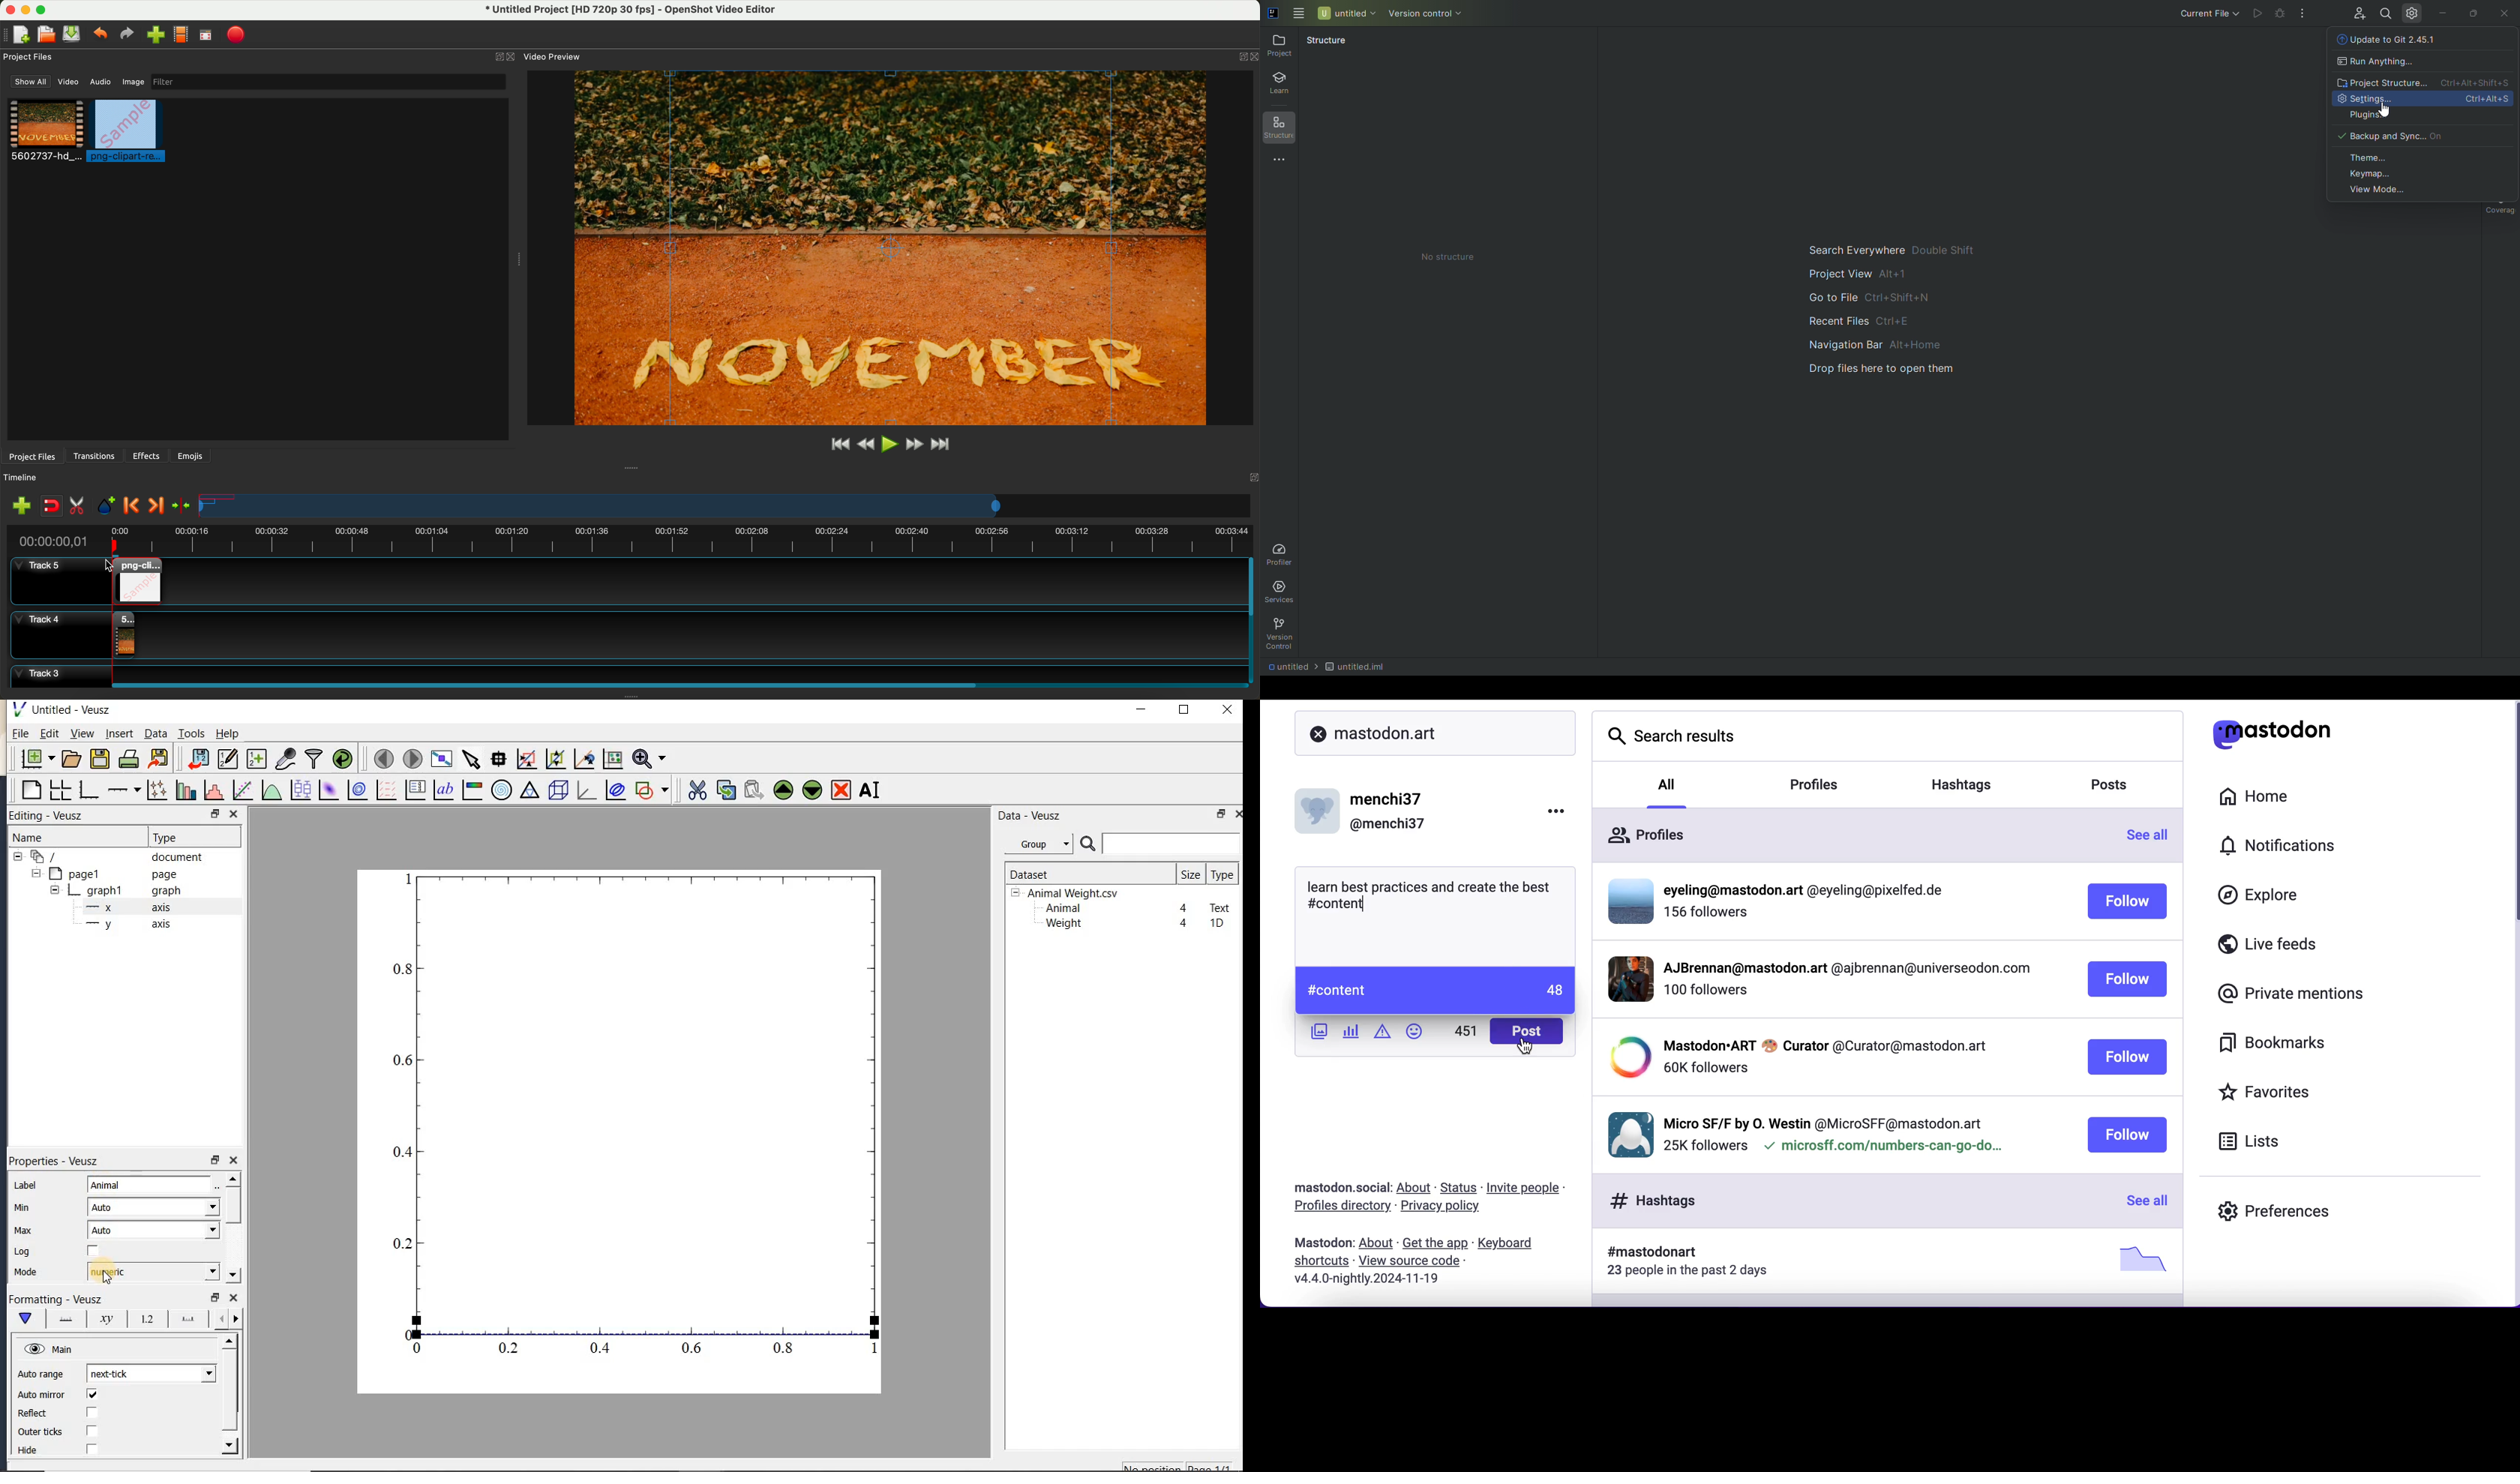  Describe the element at coordinates (112, 857) in the screenshot. I see `document` at that location.